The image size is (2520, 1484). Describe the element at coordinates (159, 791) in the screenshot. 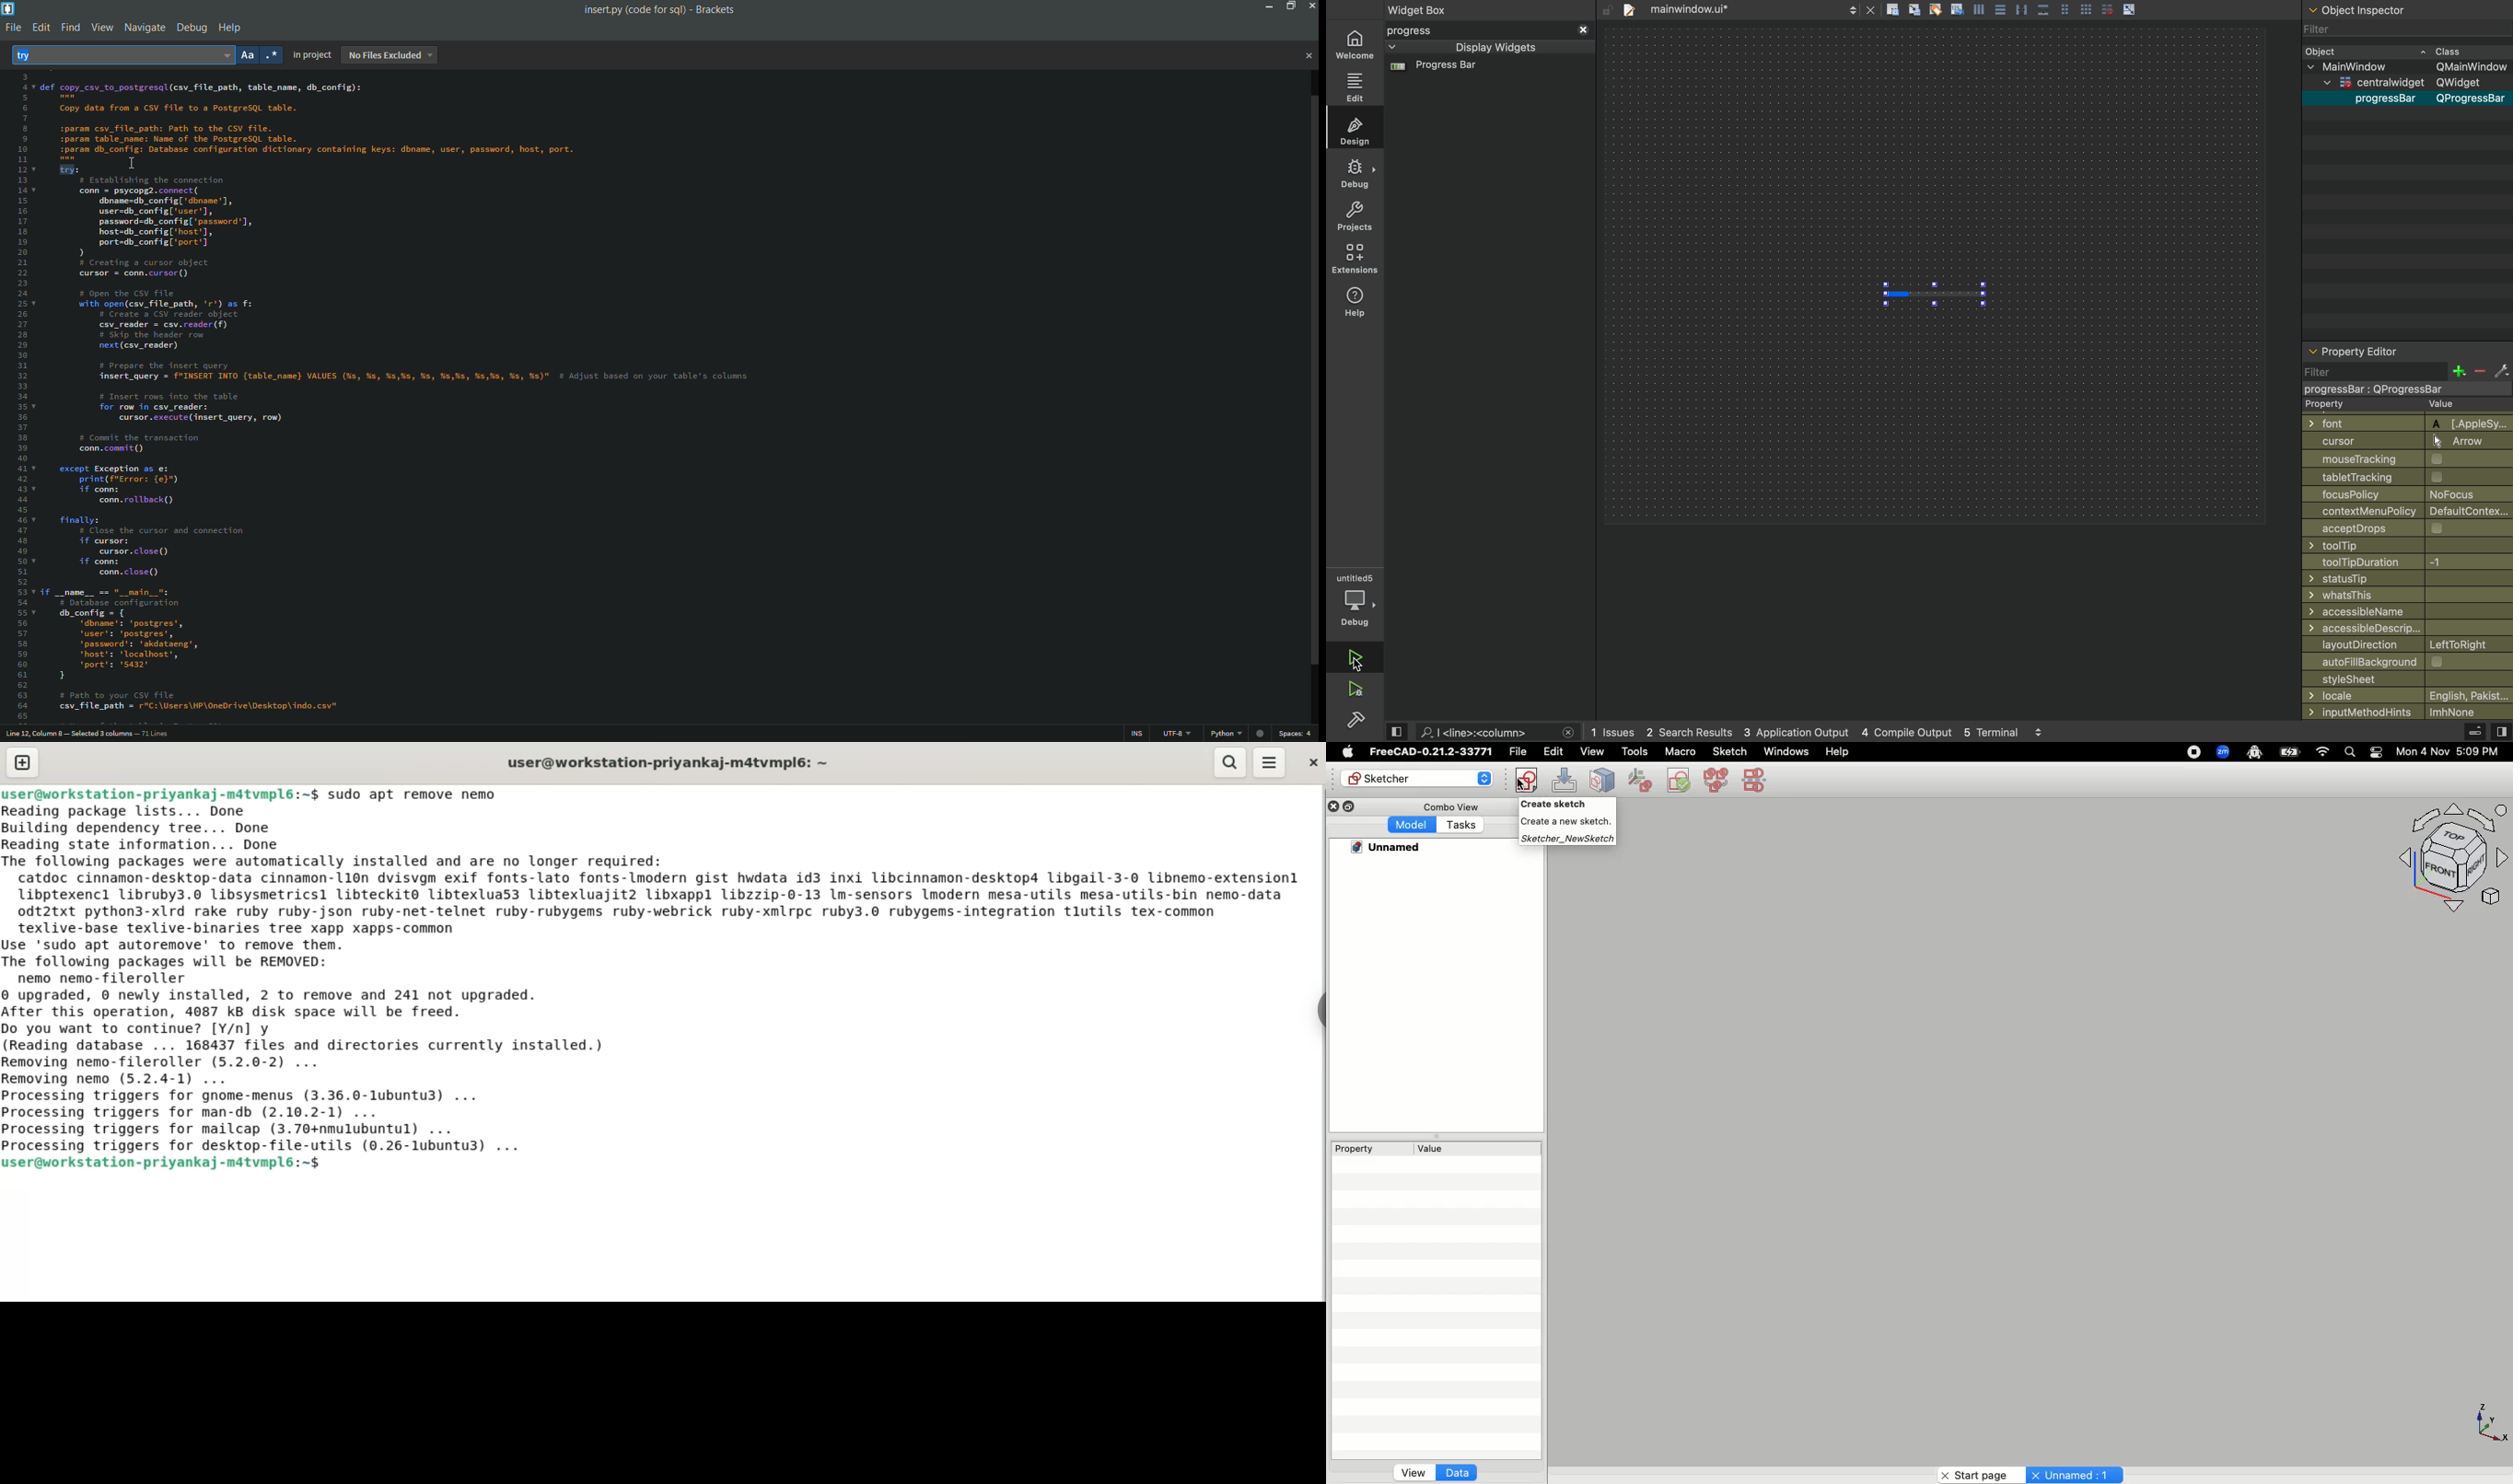

I see `user@workstation-priyankaj-m4tvmpl6:-$` at that location.